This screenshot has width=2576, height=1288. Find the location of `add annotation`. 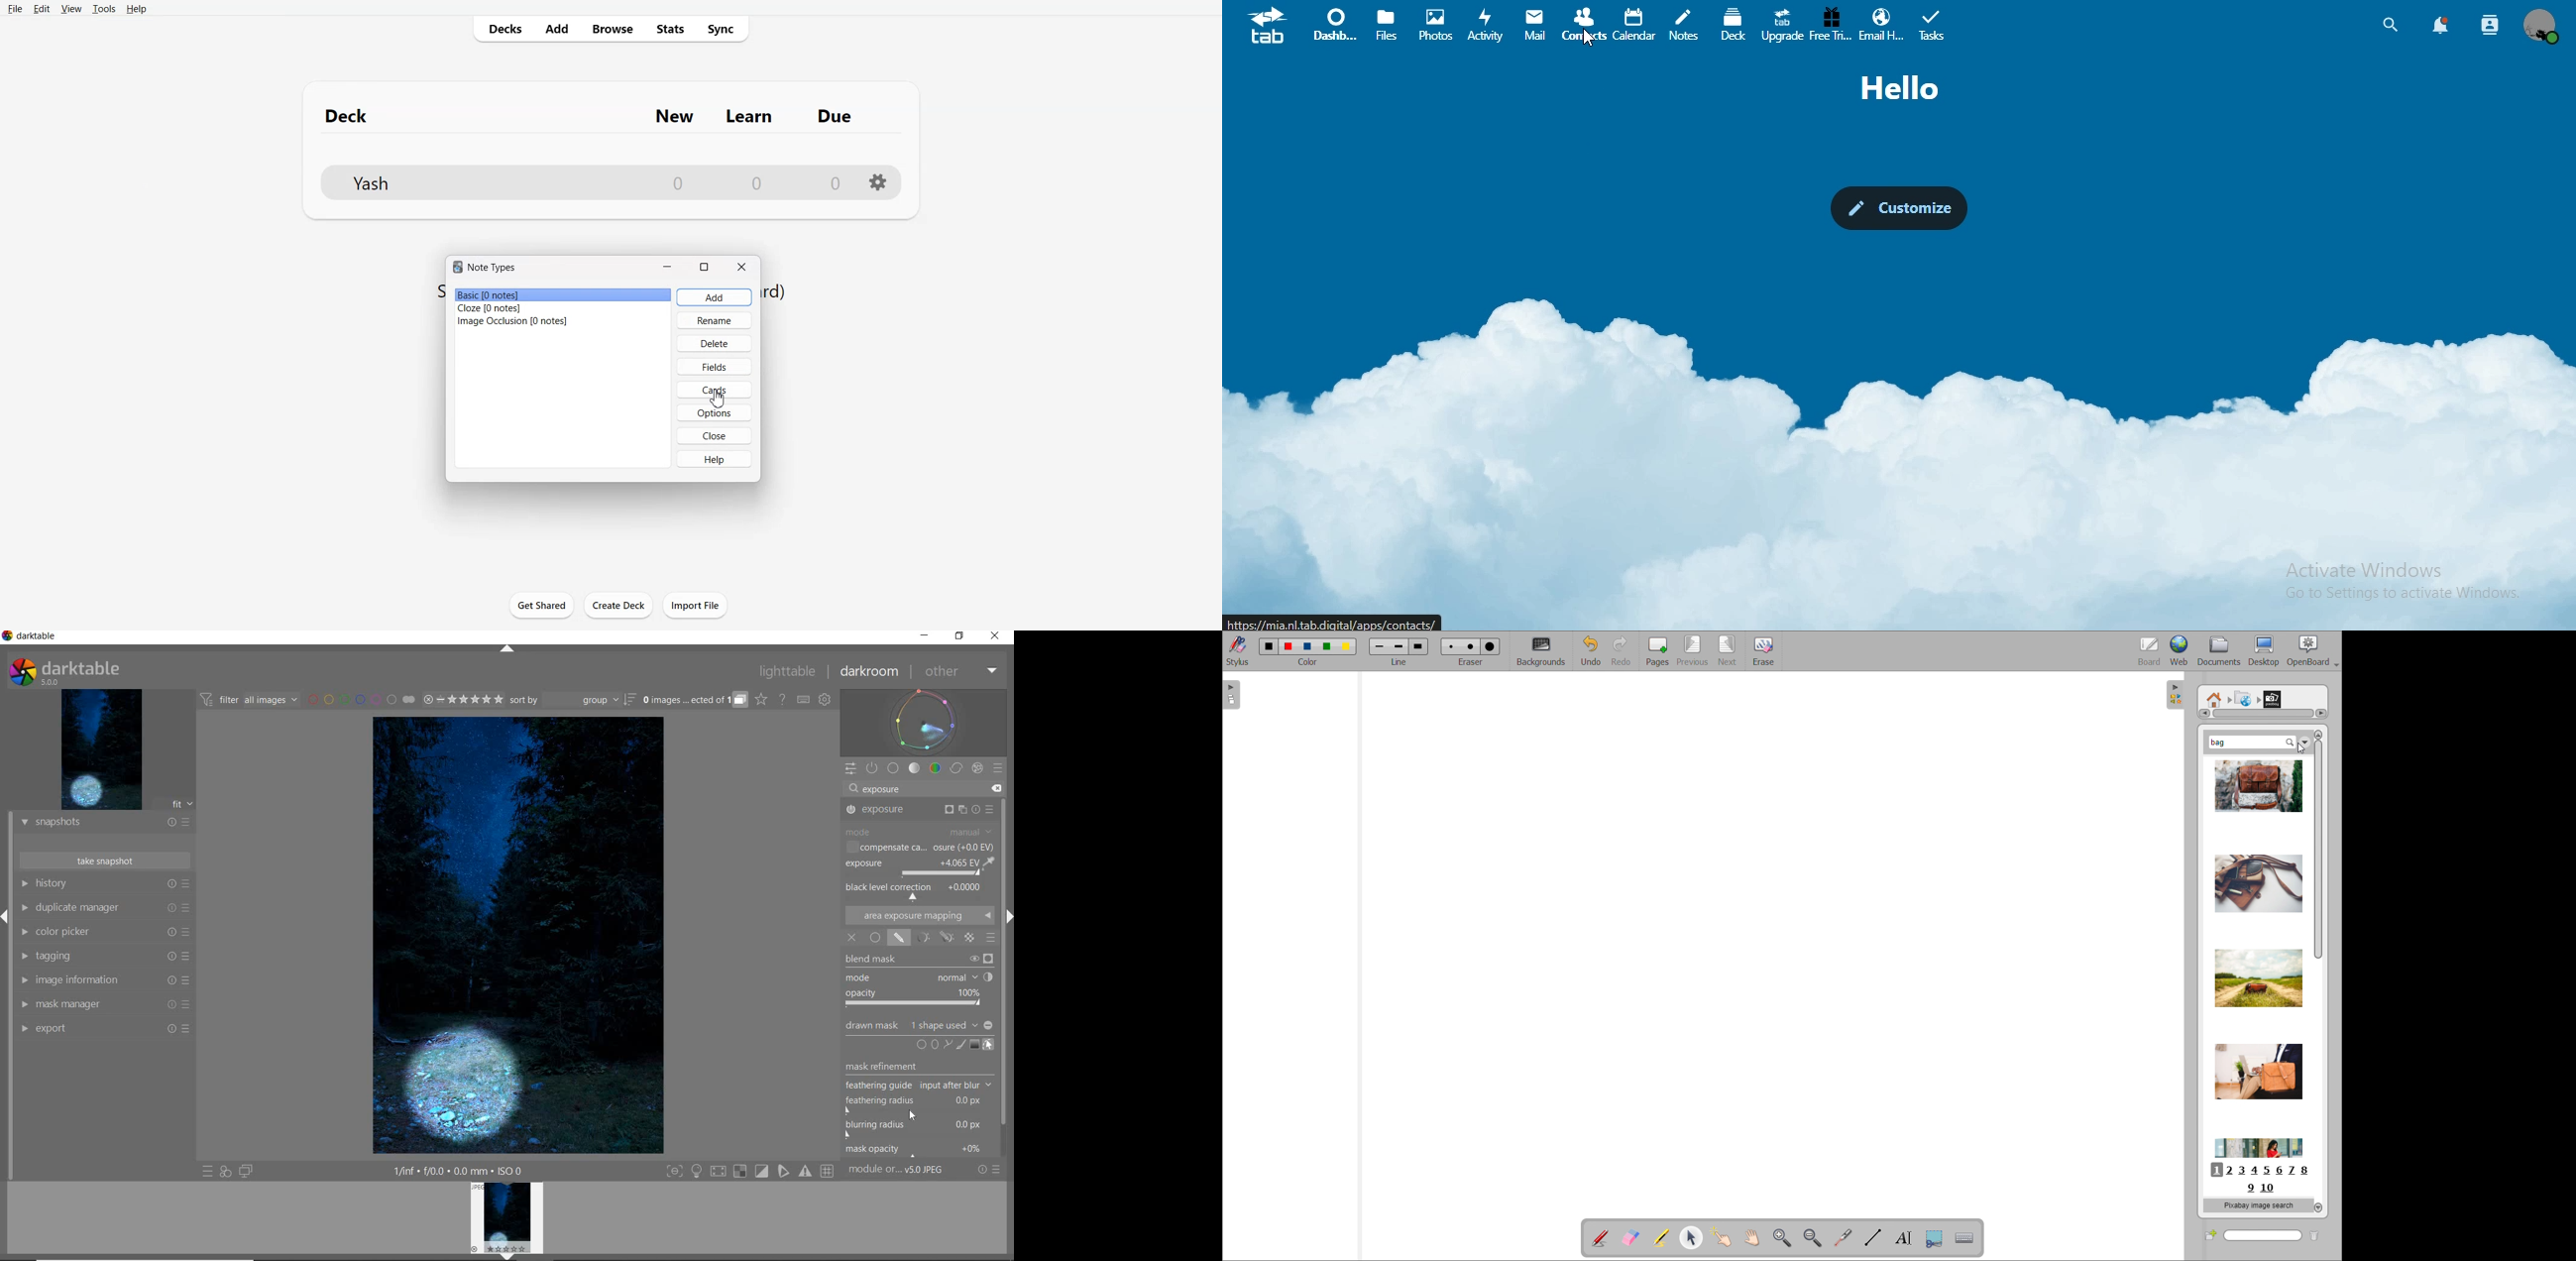

add annotation is located at coordinates (1600, 1238).